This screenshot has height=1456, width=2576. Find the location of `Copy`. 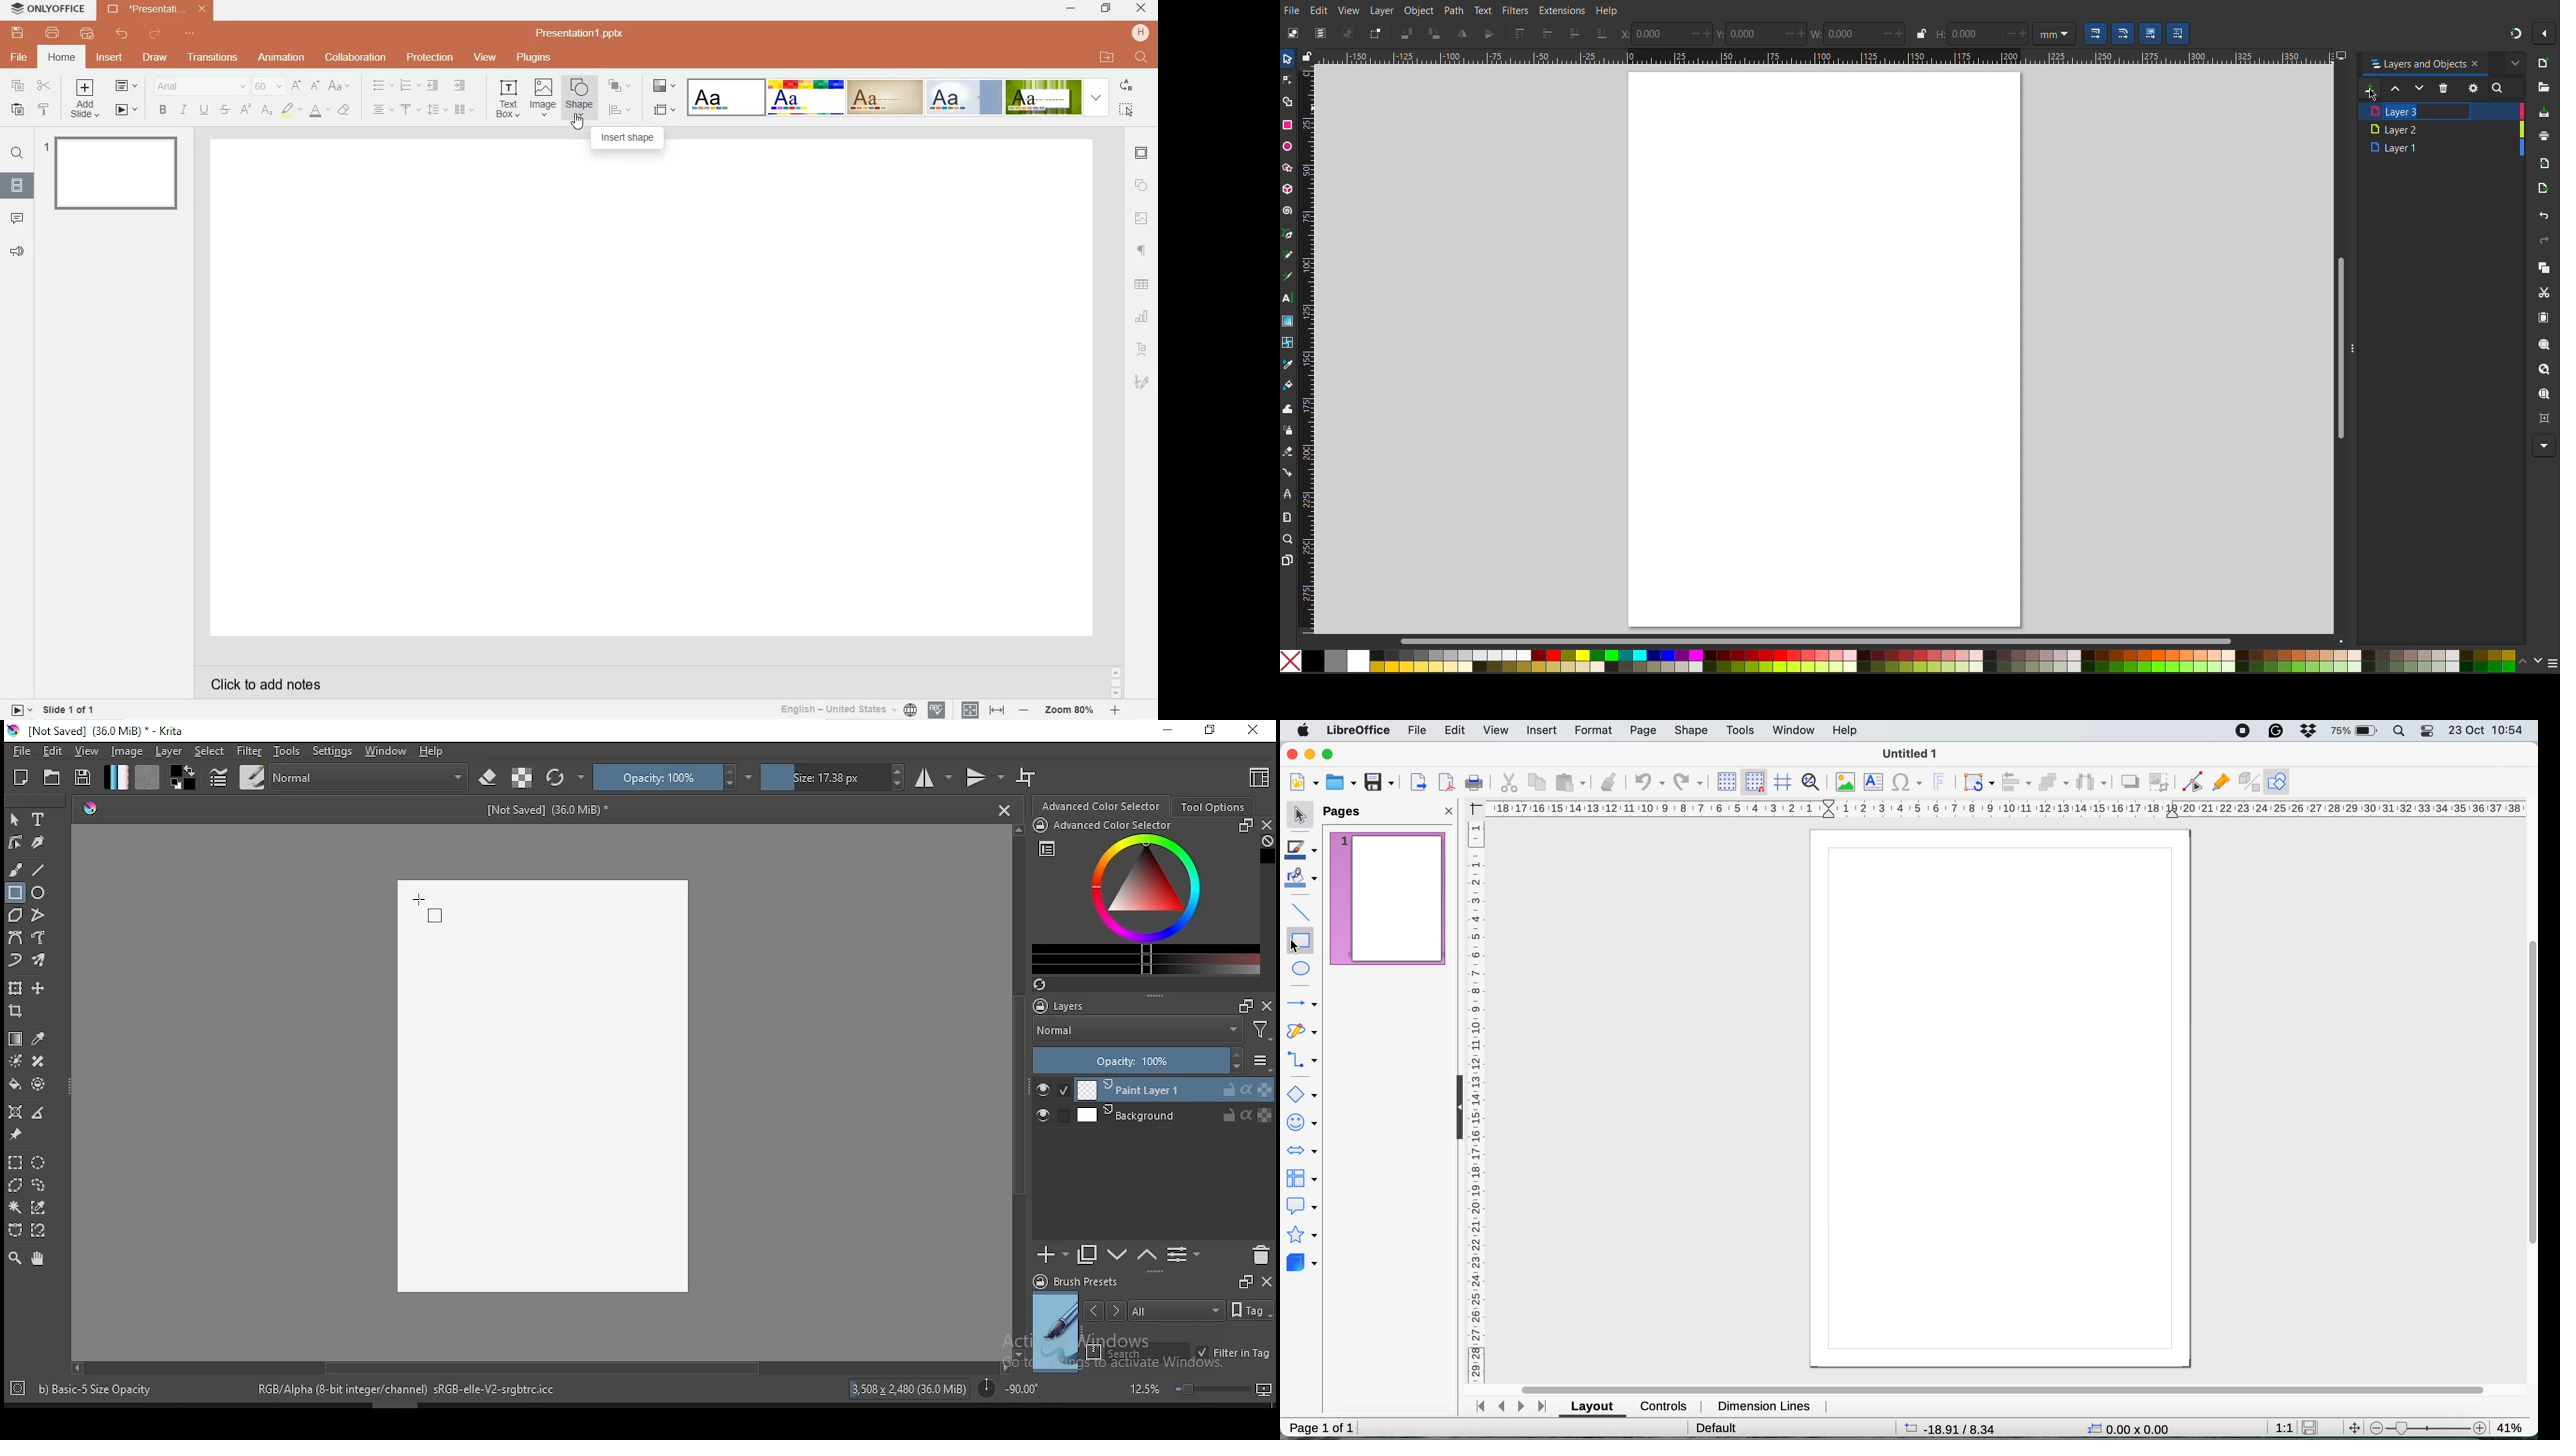

Copy is located at coordinates (2543, 268).